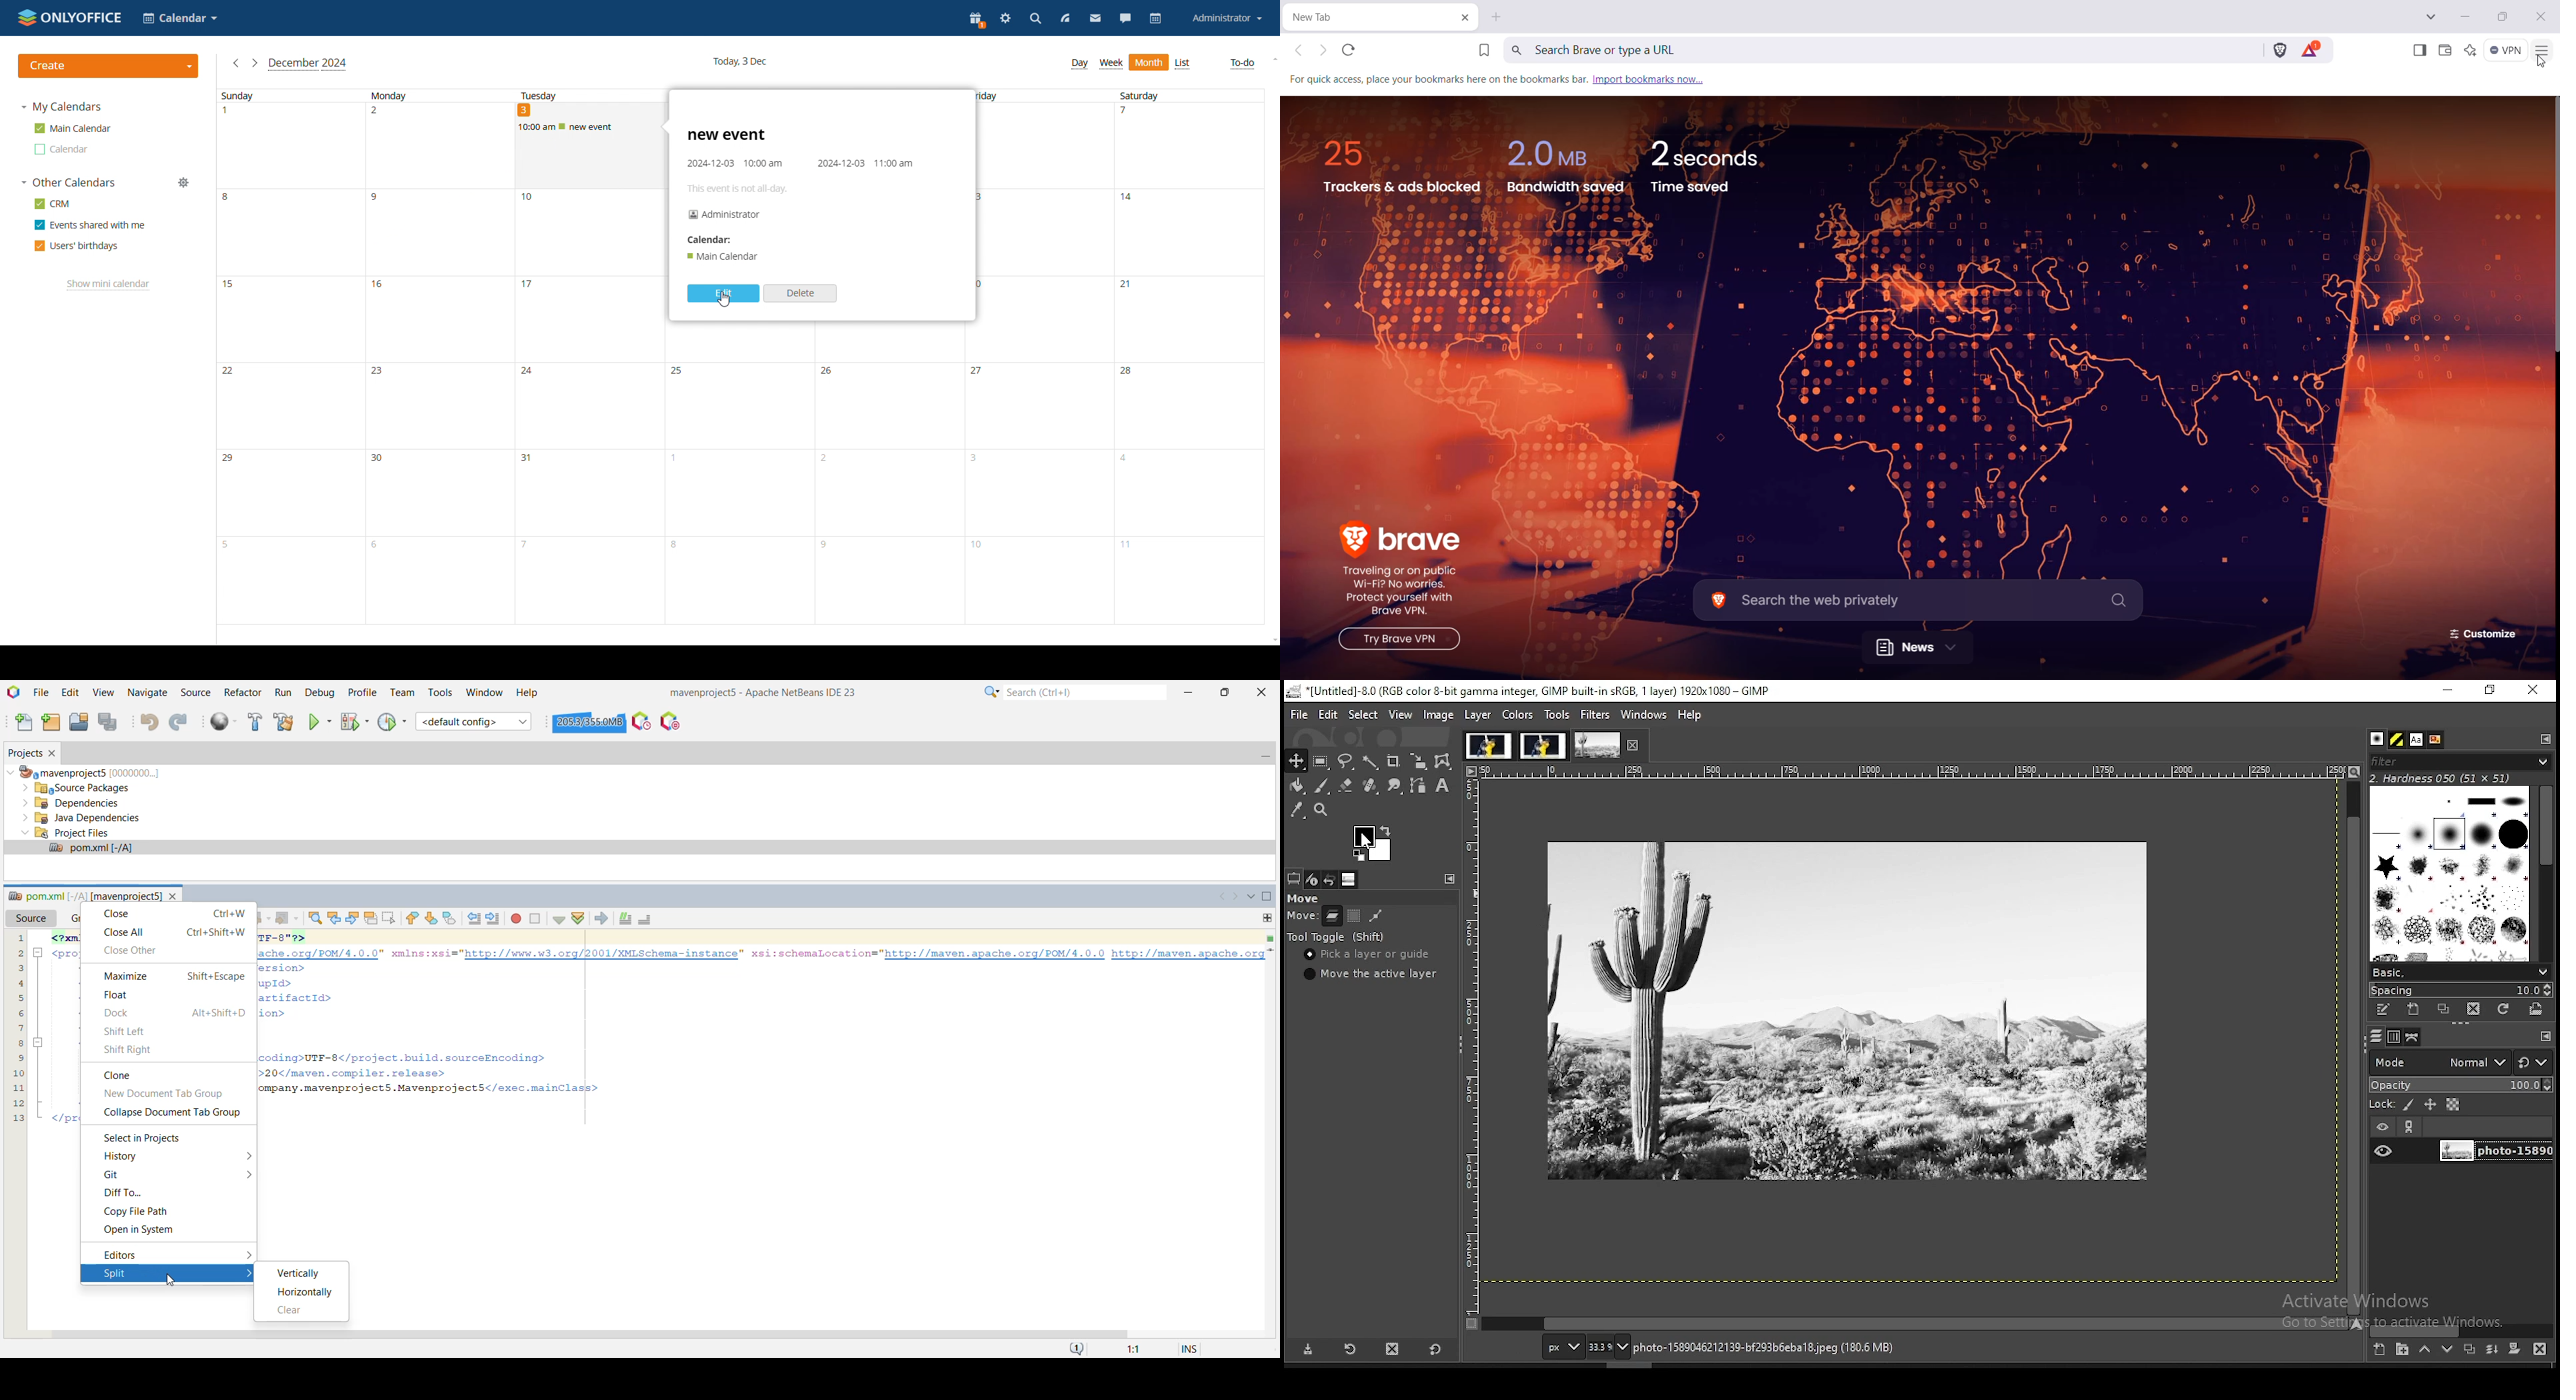 Image resolution: width=2576 pixels, height=1400 pixels. What do you see at coordinates (735, 163) in the screenshot?
I see `2024-12-03 10:00 am` at bounding box center [735, 163].